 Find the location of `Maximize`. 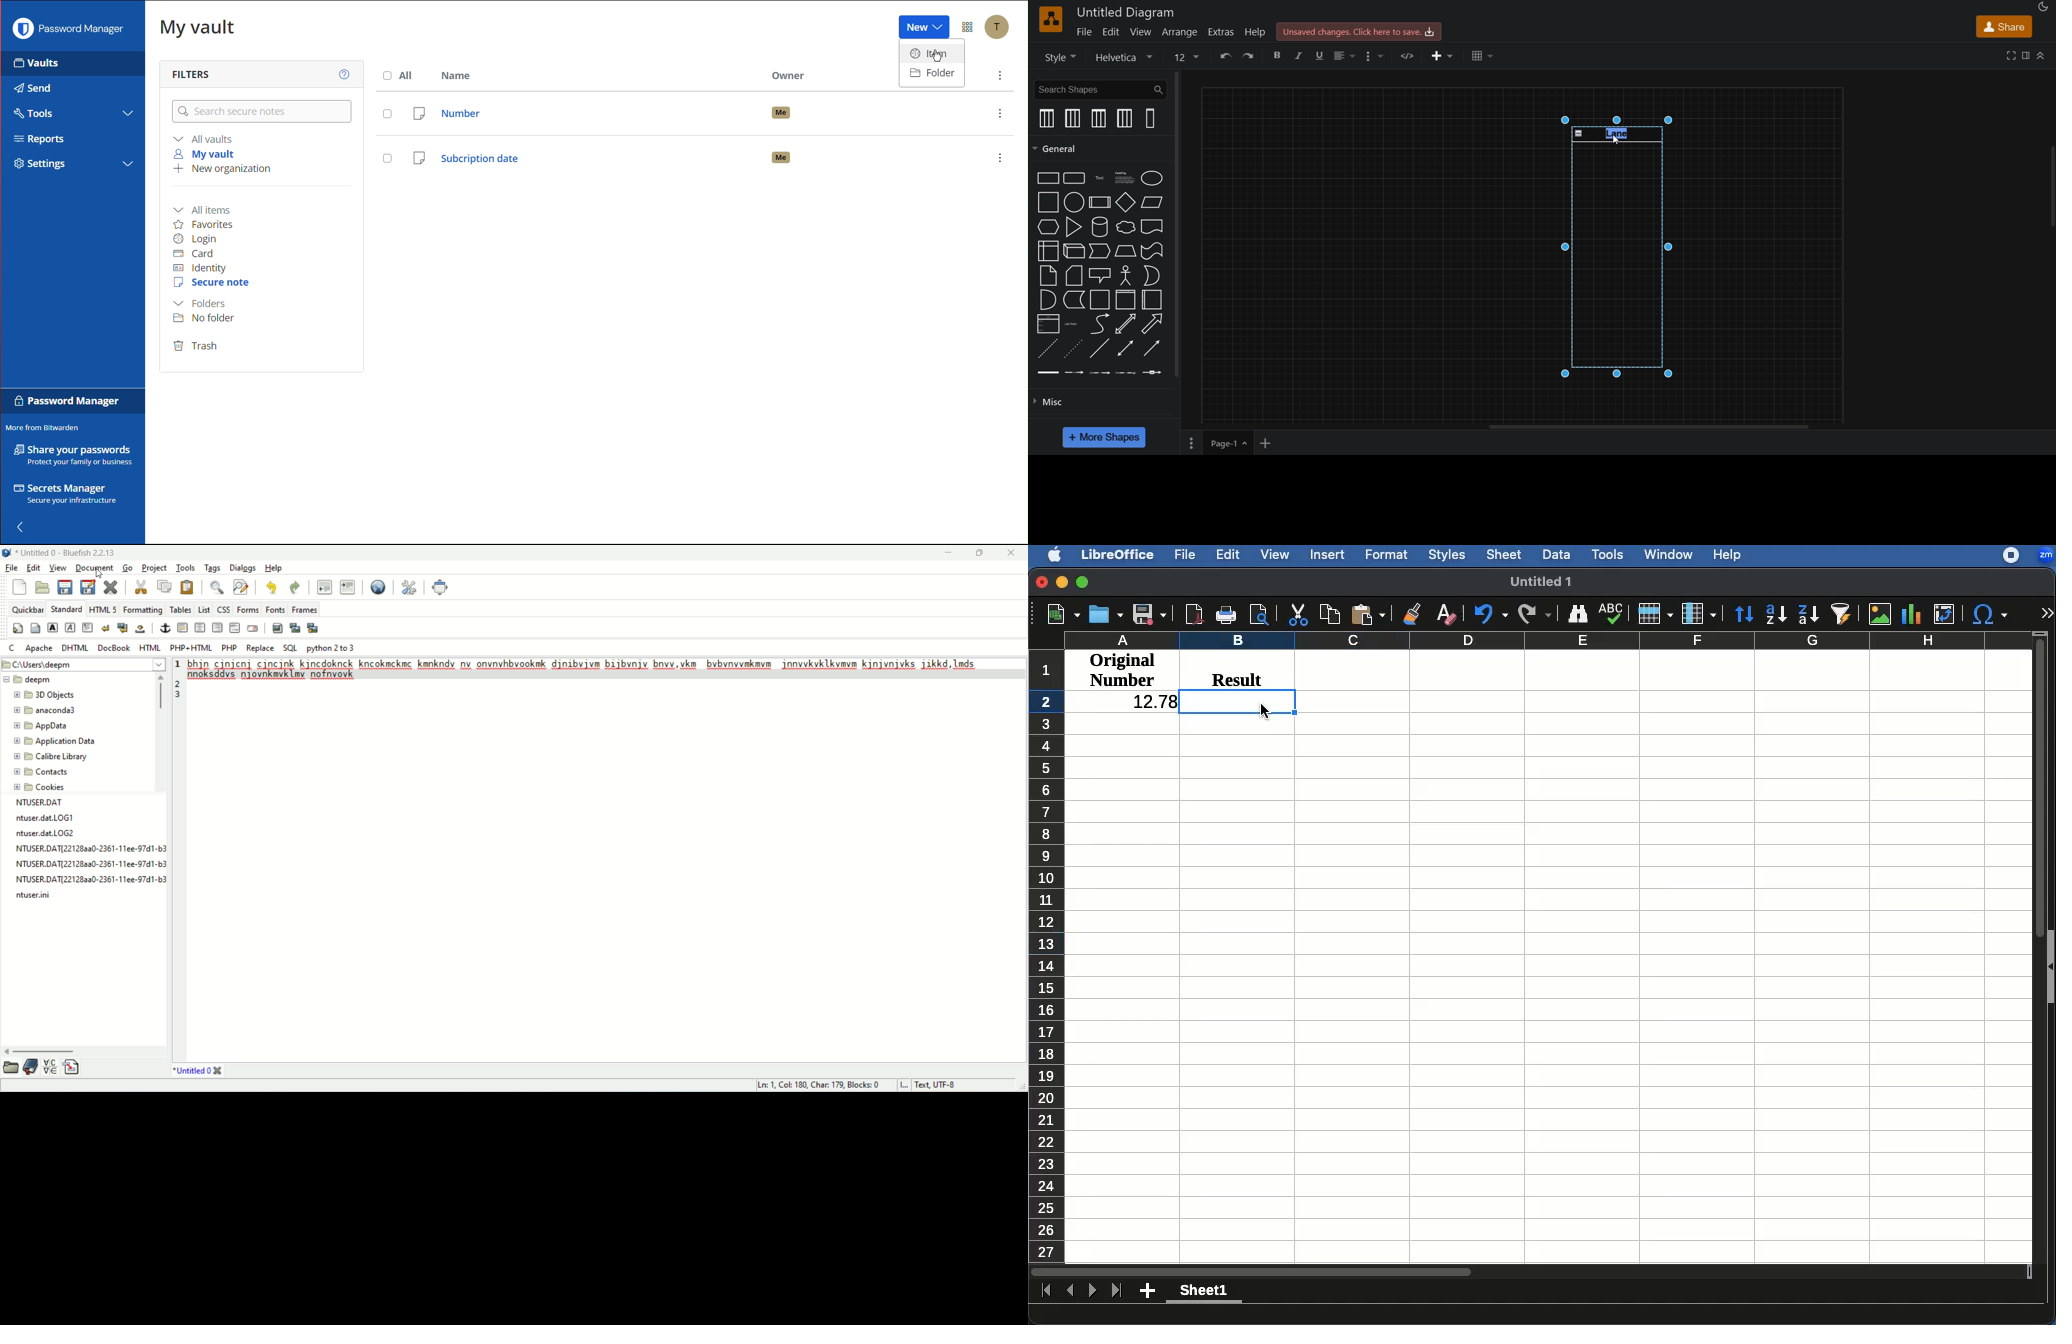

Maximize is located at coordinates (1084, 584).